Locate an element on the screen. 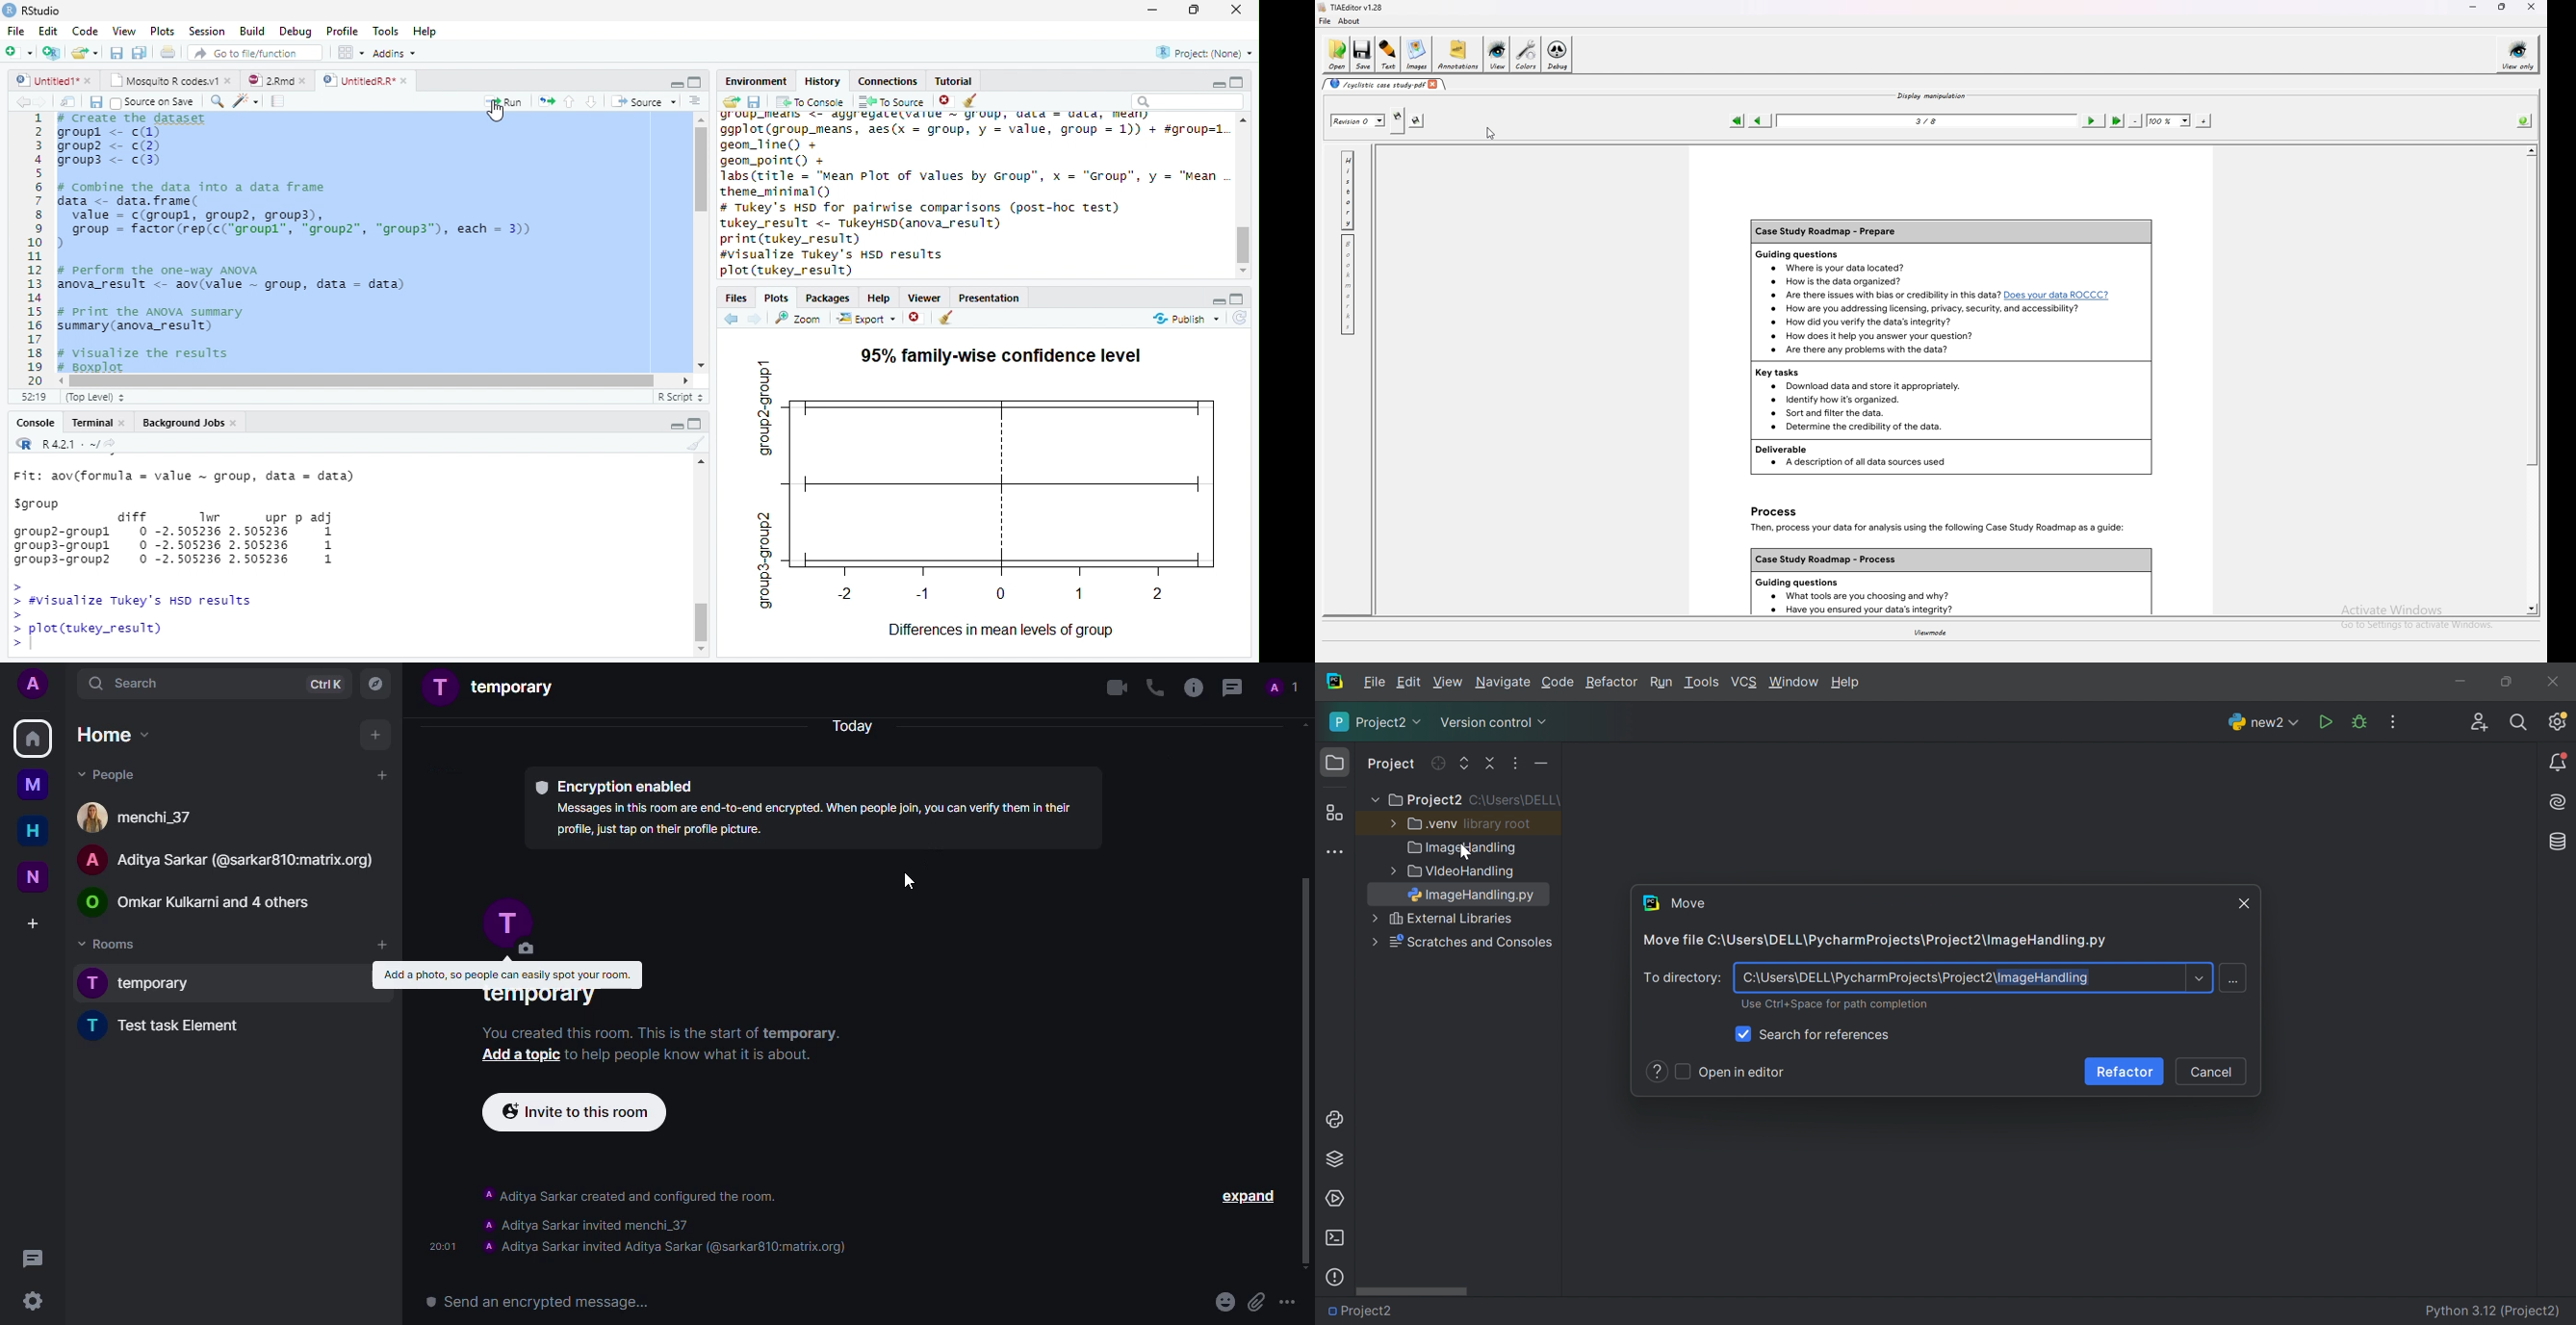 This screenshot has height=1344, width=2576. create a space is located at coordinates (33, 920).